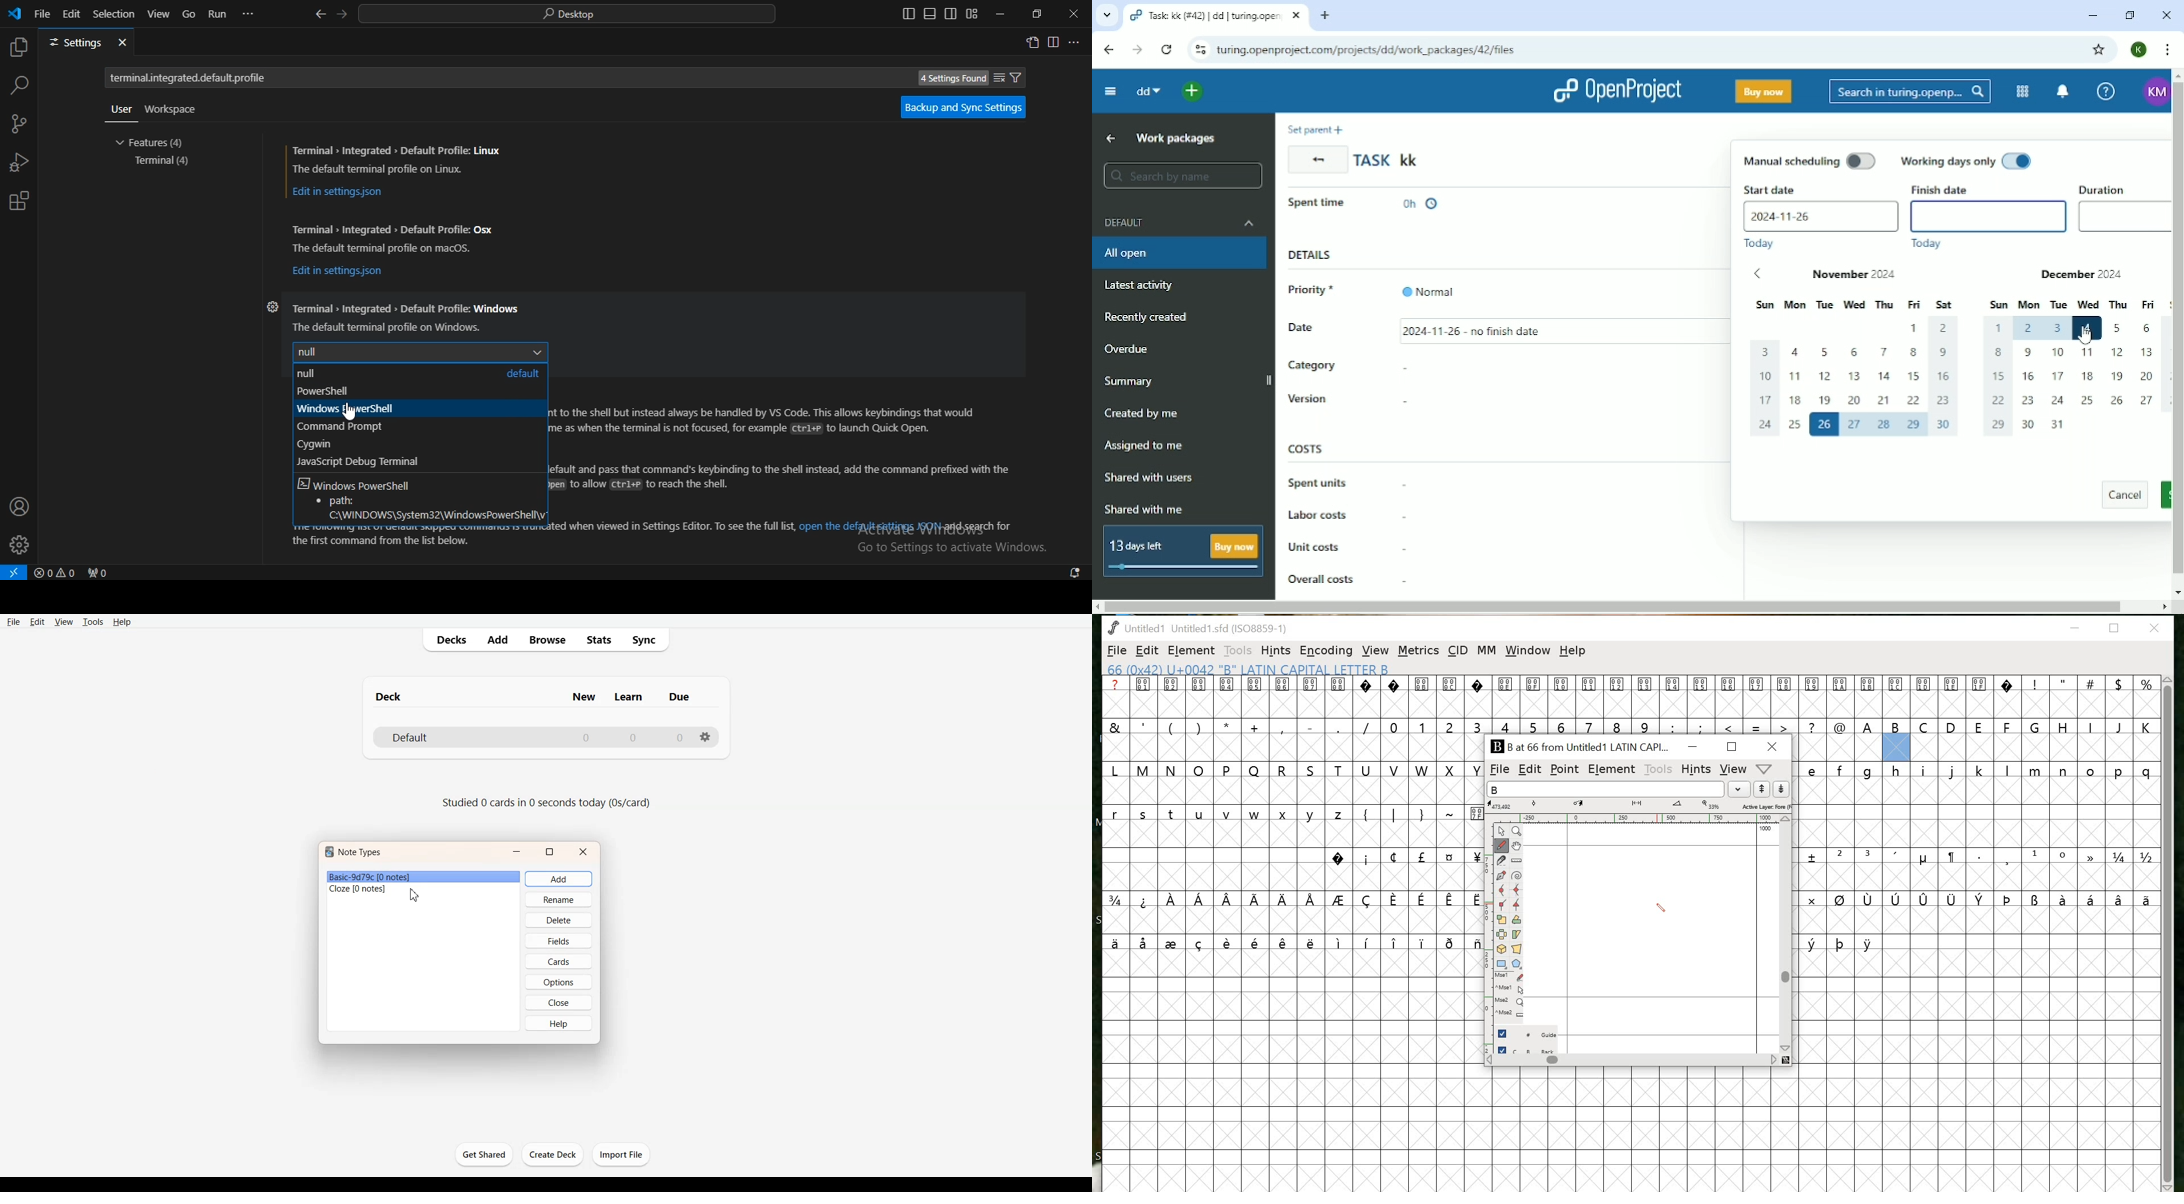 The image size is (2184, 1204). What do you see at coordinates (2123, 496) in the screenshot?
I see `cancel` at bounding box center [2123, 496].